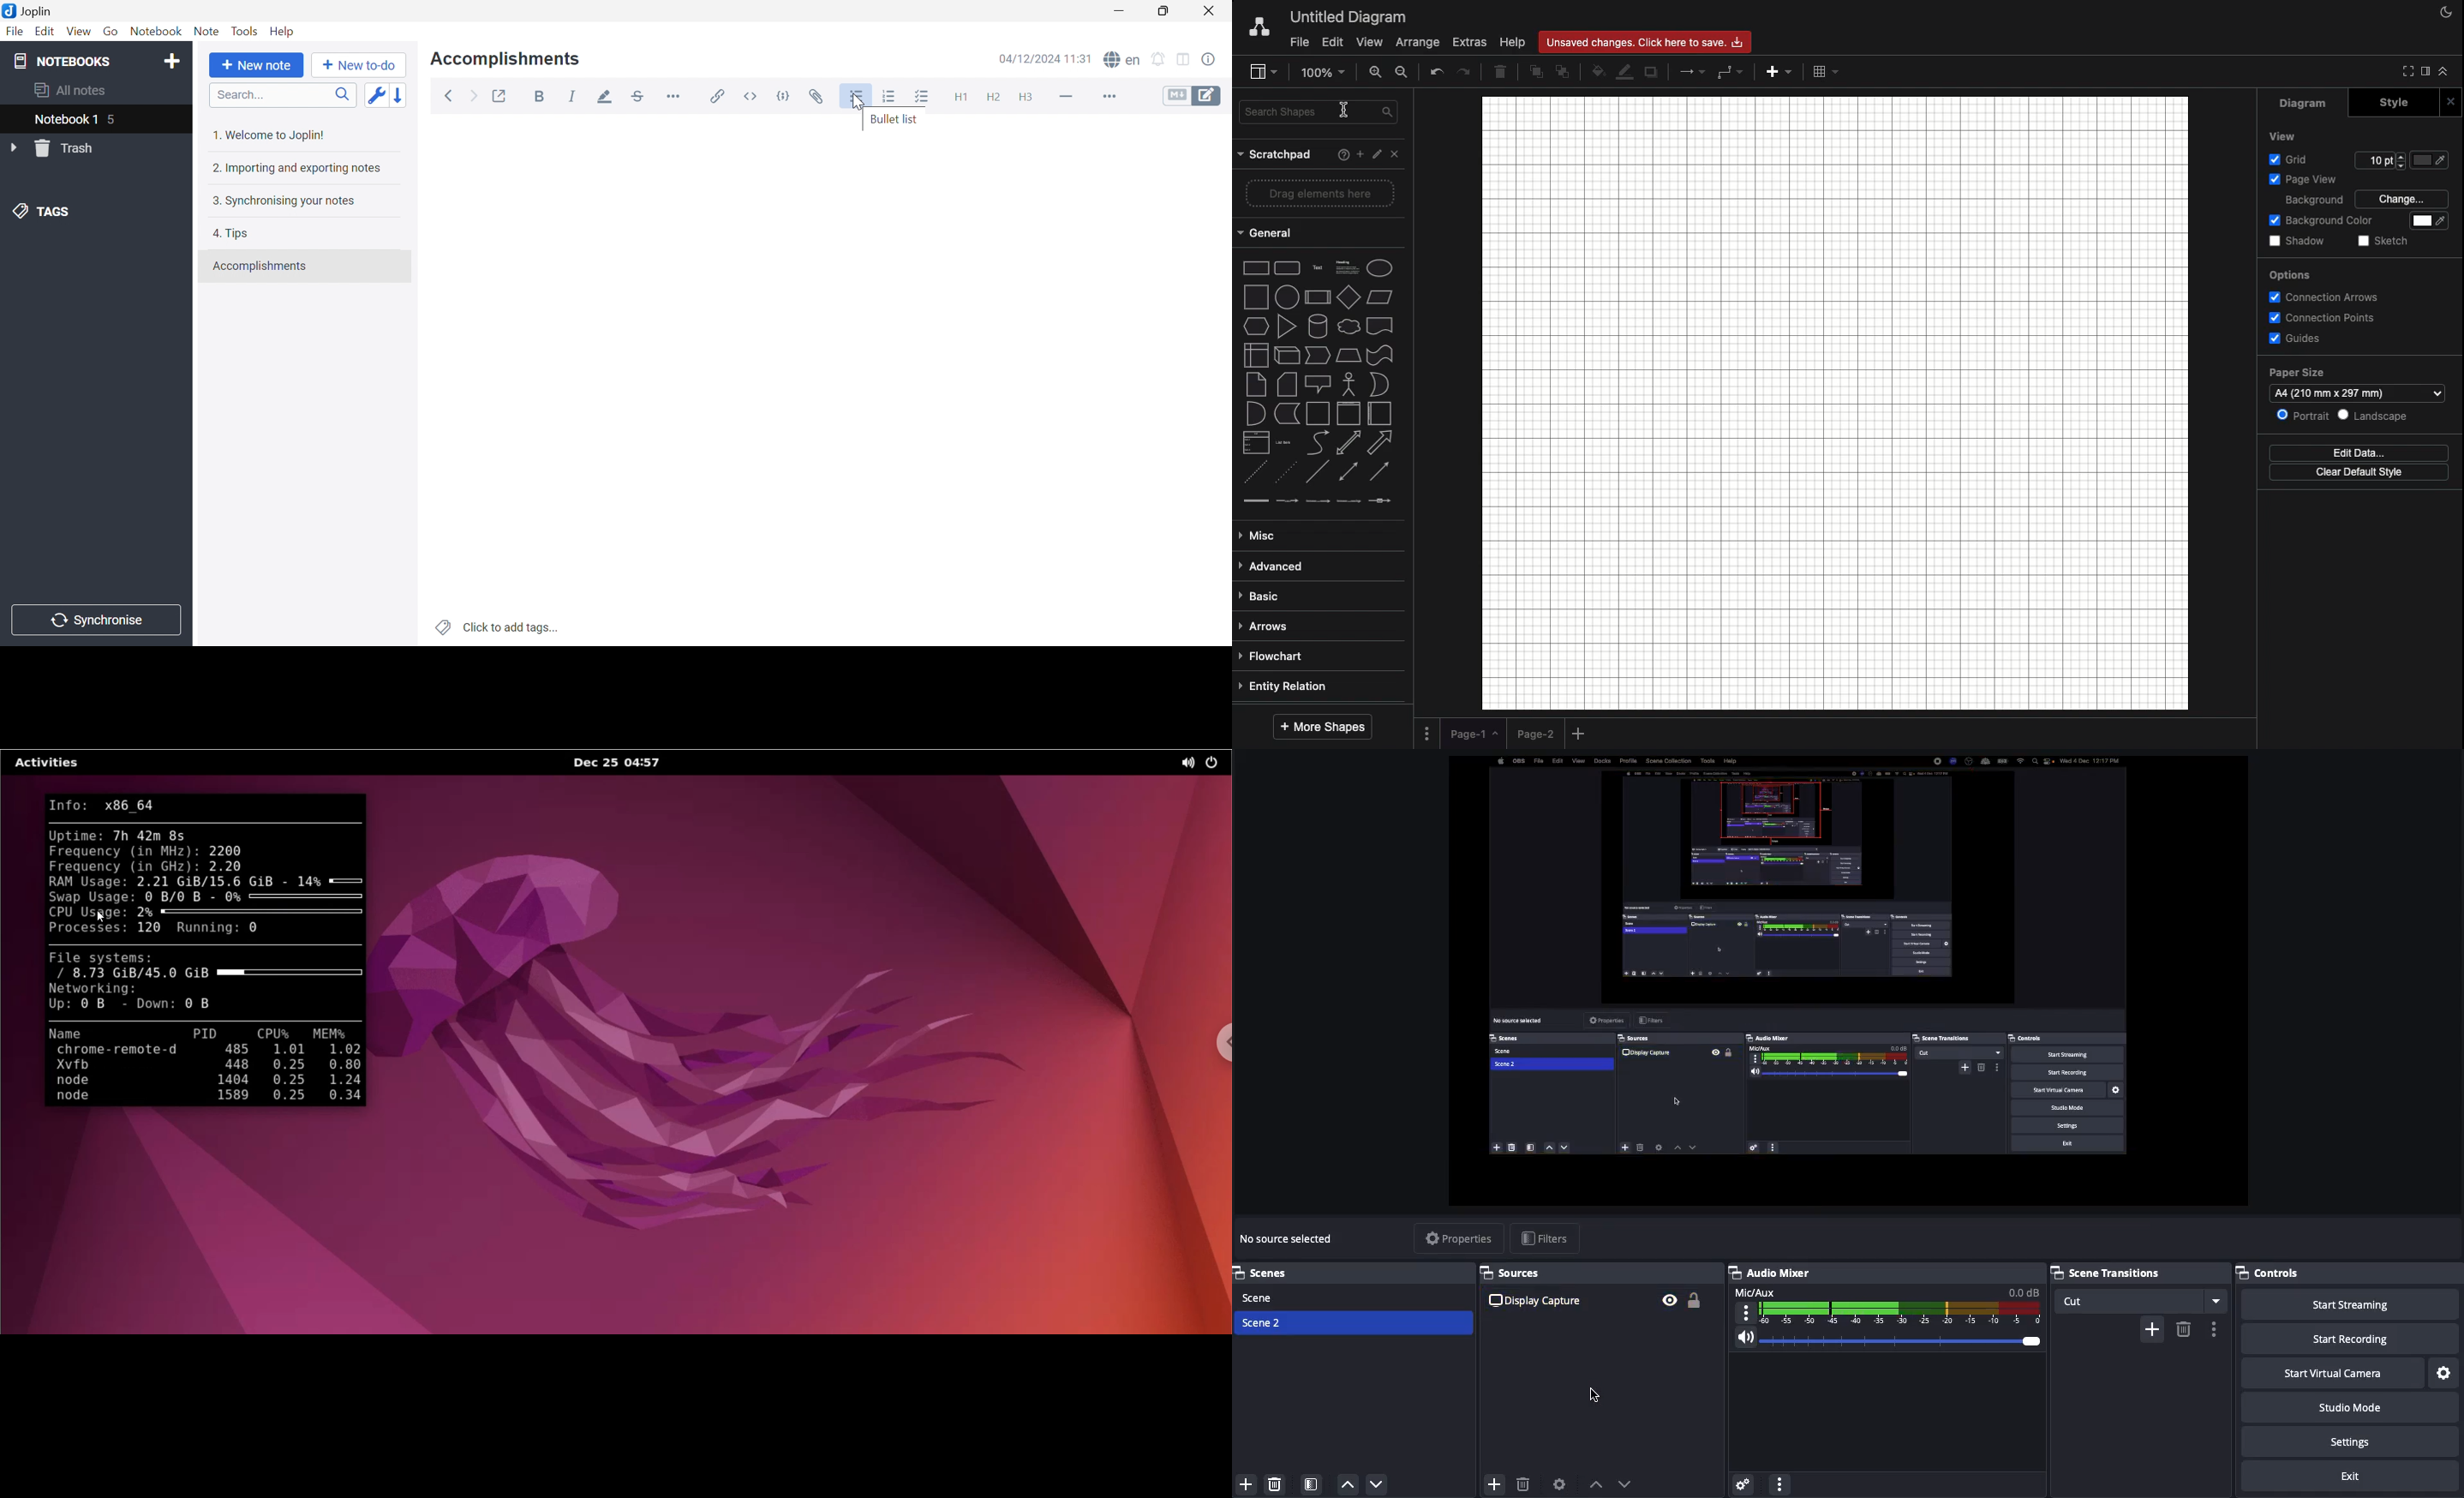 This screenshot has width=2464, height=1512. Describe the element at coordinates (68, 91) in the screenshot. I see `All notes` at that location.